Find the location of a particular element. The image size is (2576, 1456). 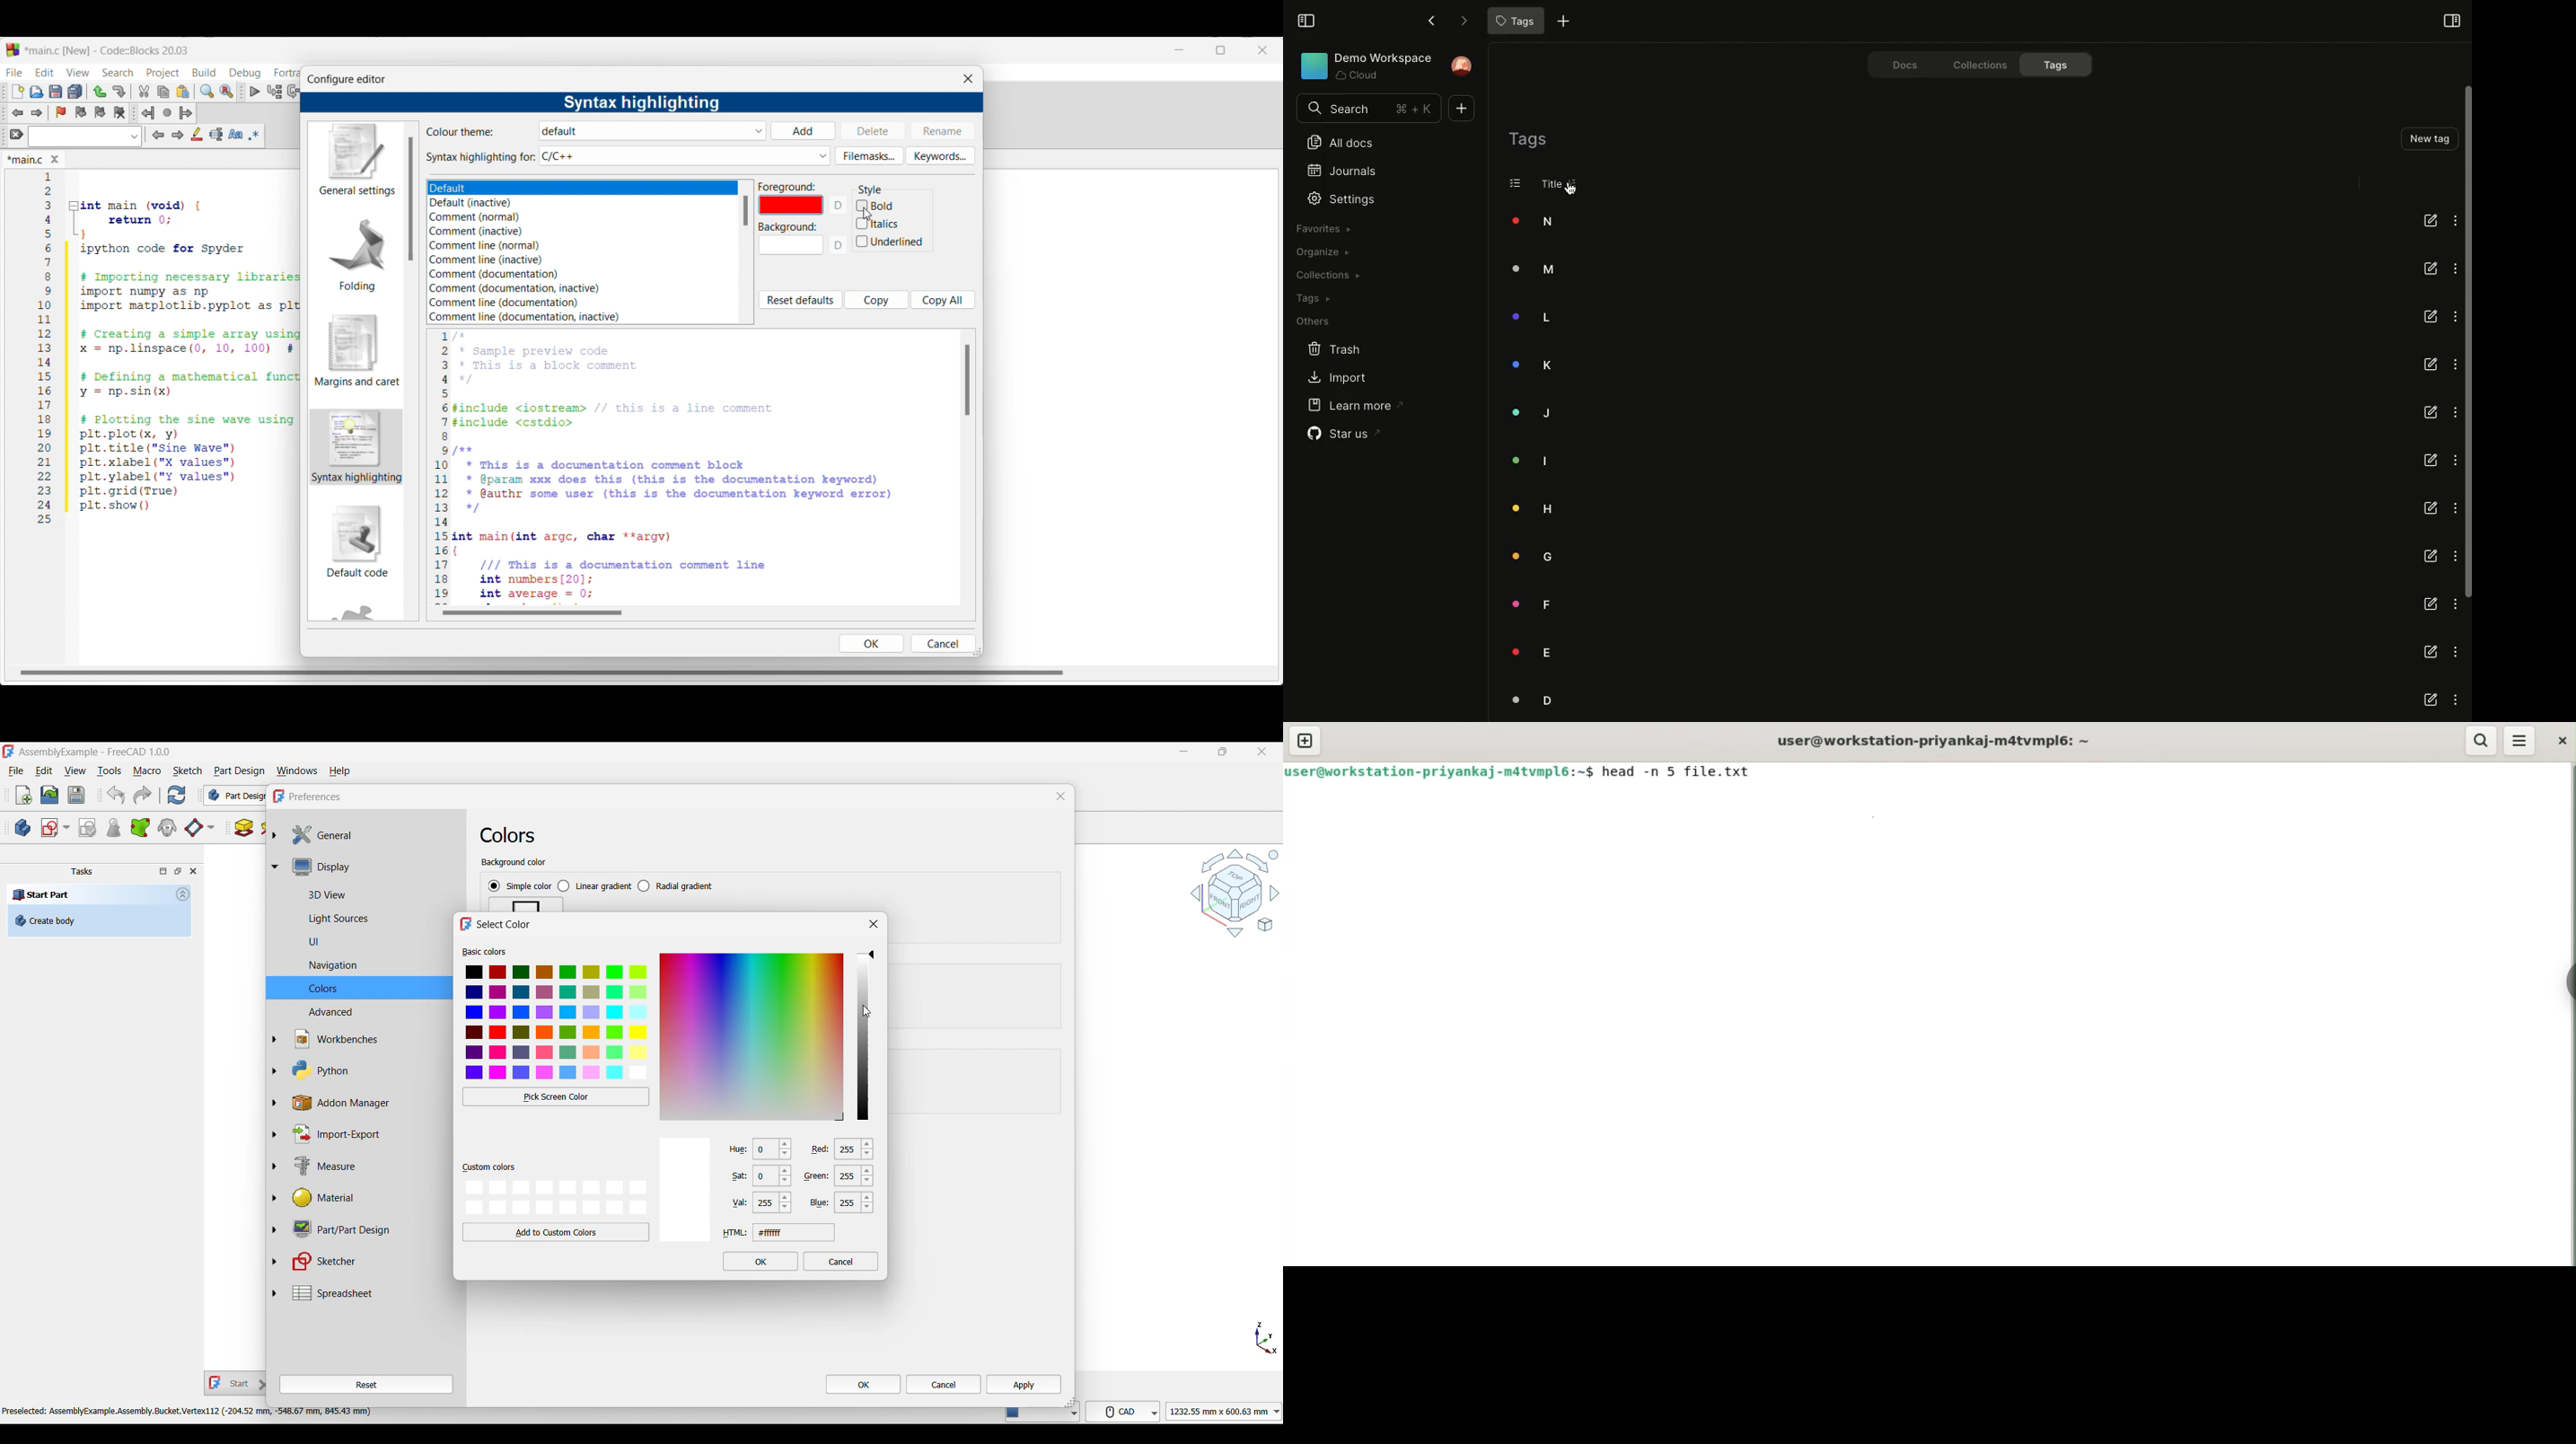

Keywords is located at coordinates (940, 156).